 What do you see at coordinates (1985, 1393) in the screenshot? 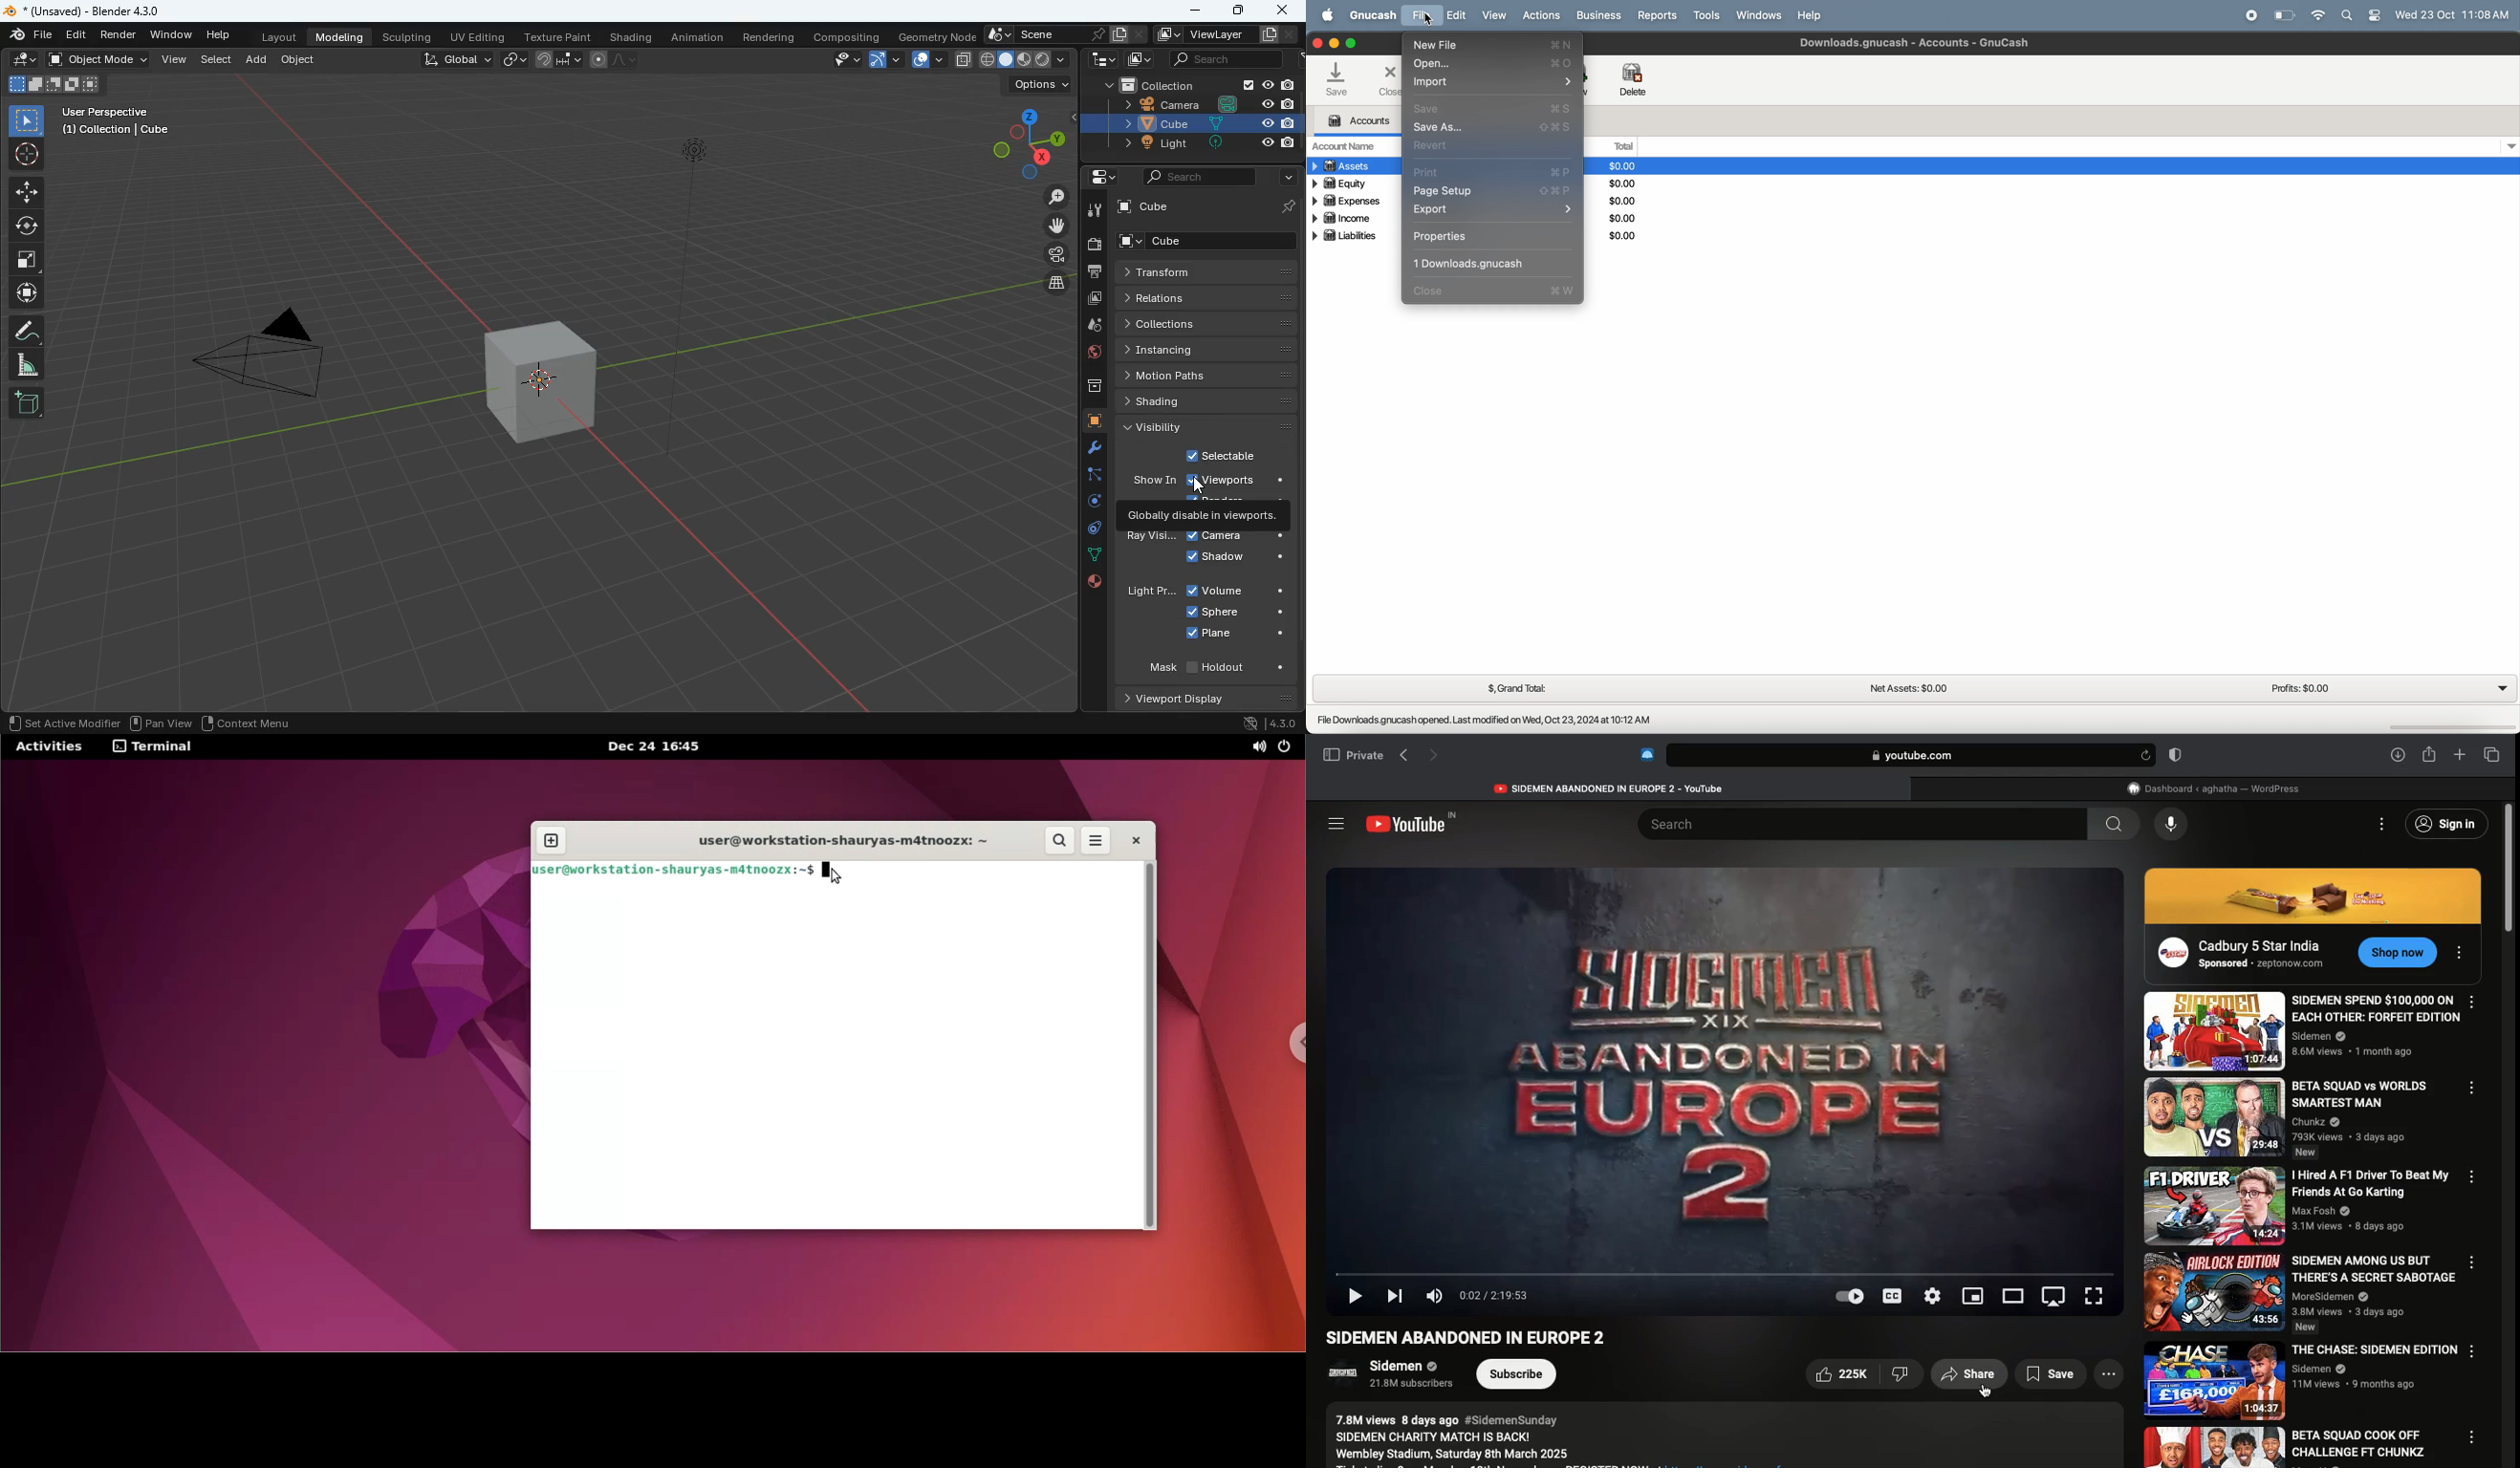
I see `cursor` at bounding box center [1985, 1393].